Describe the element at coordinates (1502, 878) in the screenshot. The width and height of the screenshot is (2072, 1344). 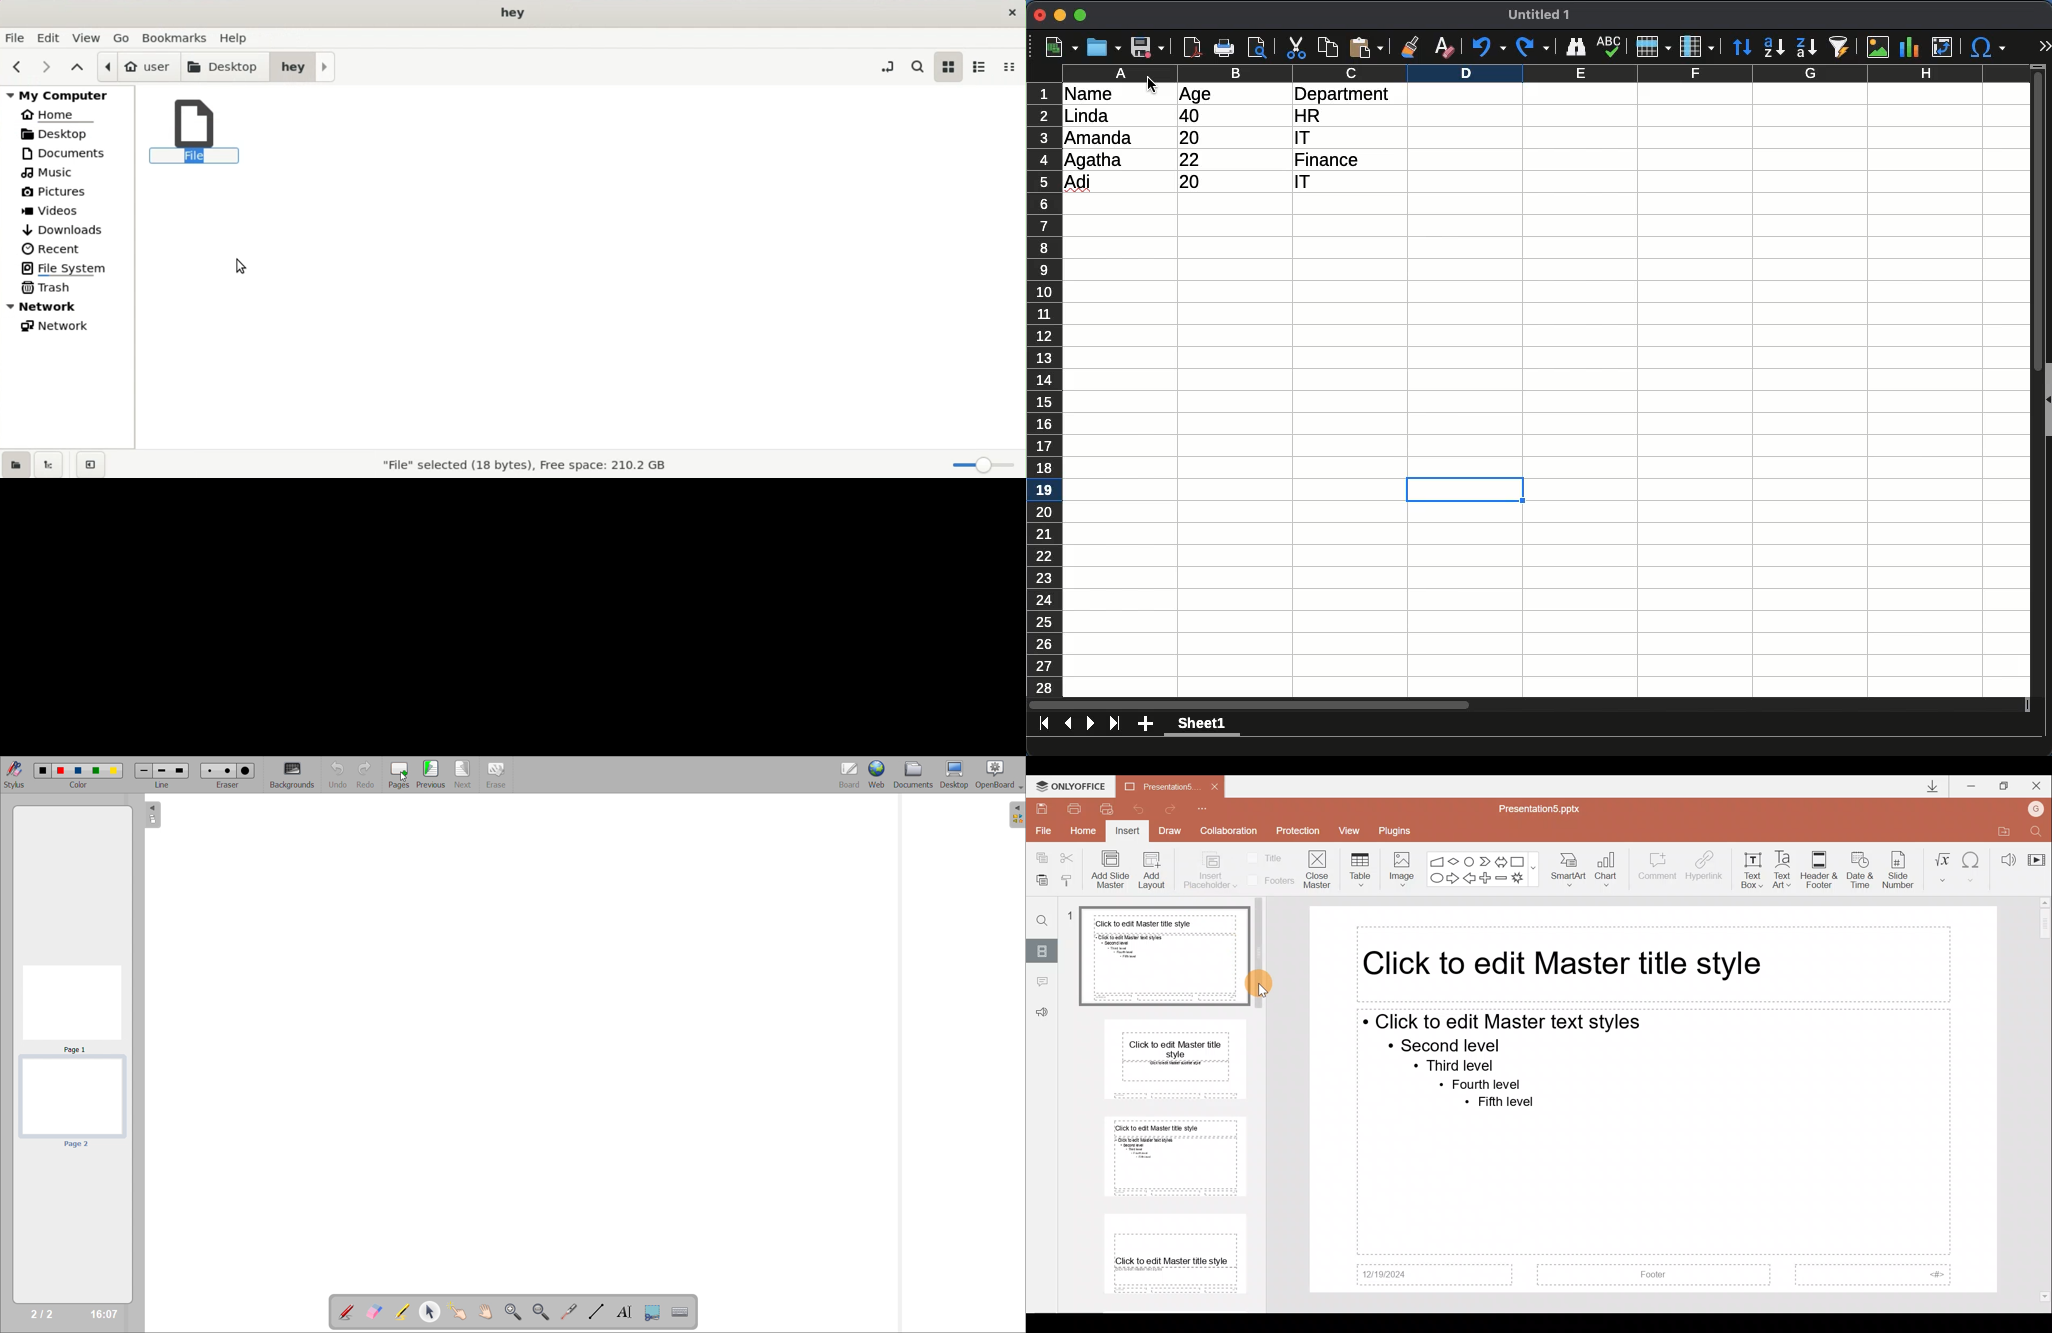
I see `Minus` at that location.